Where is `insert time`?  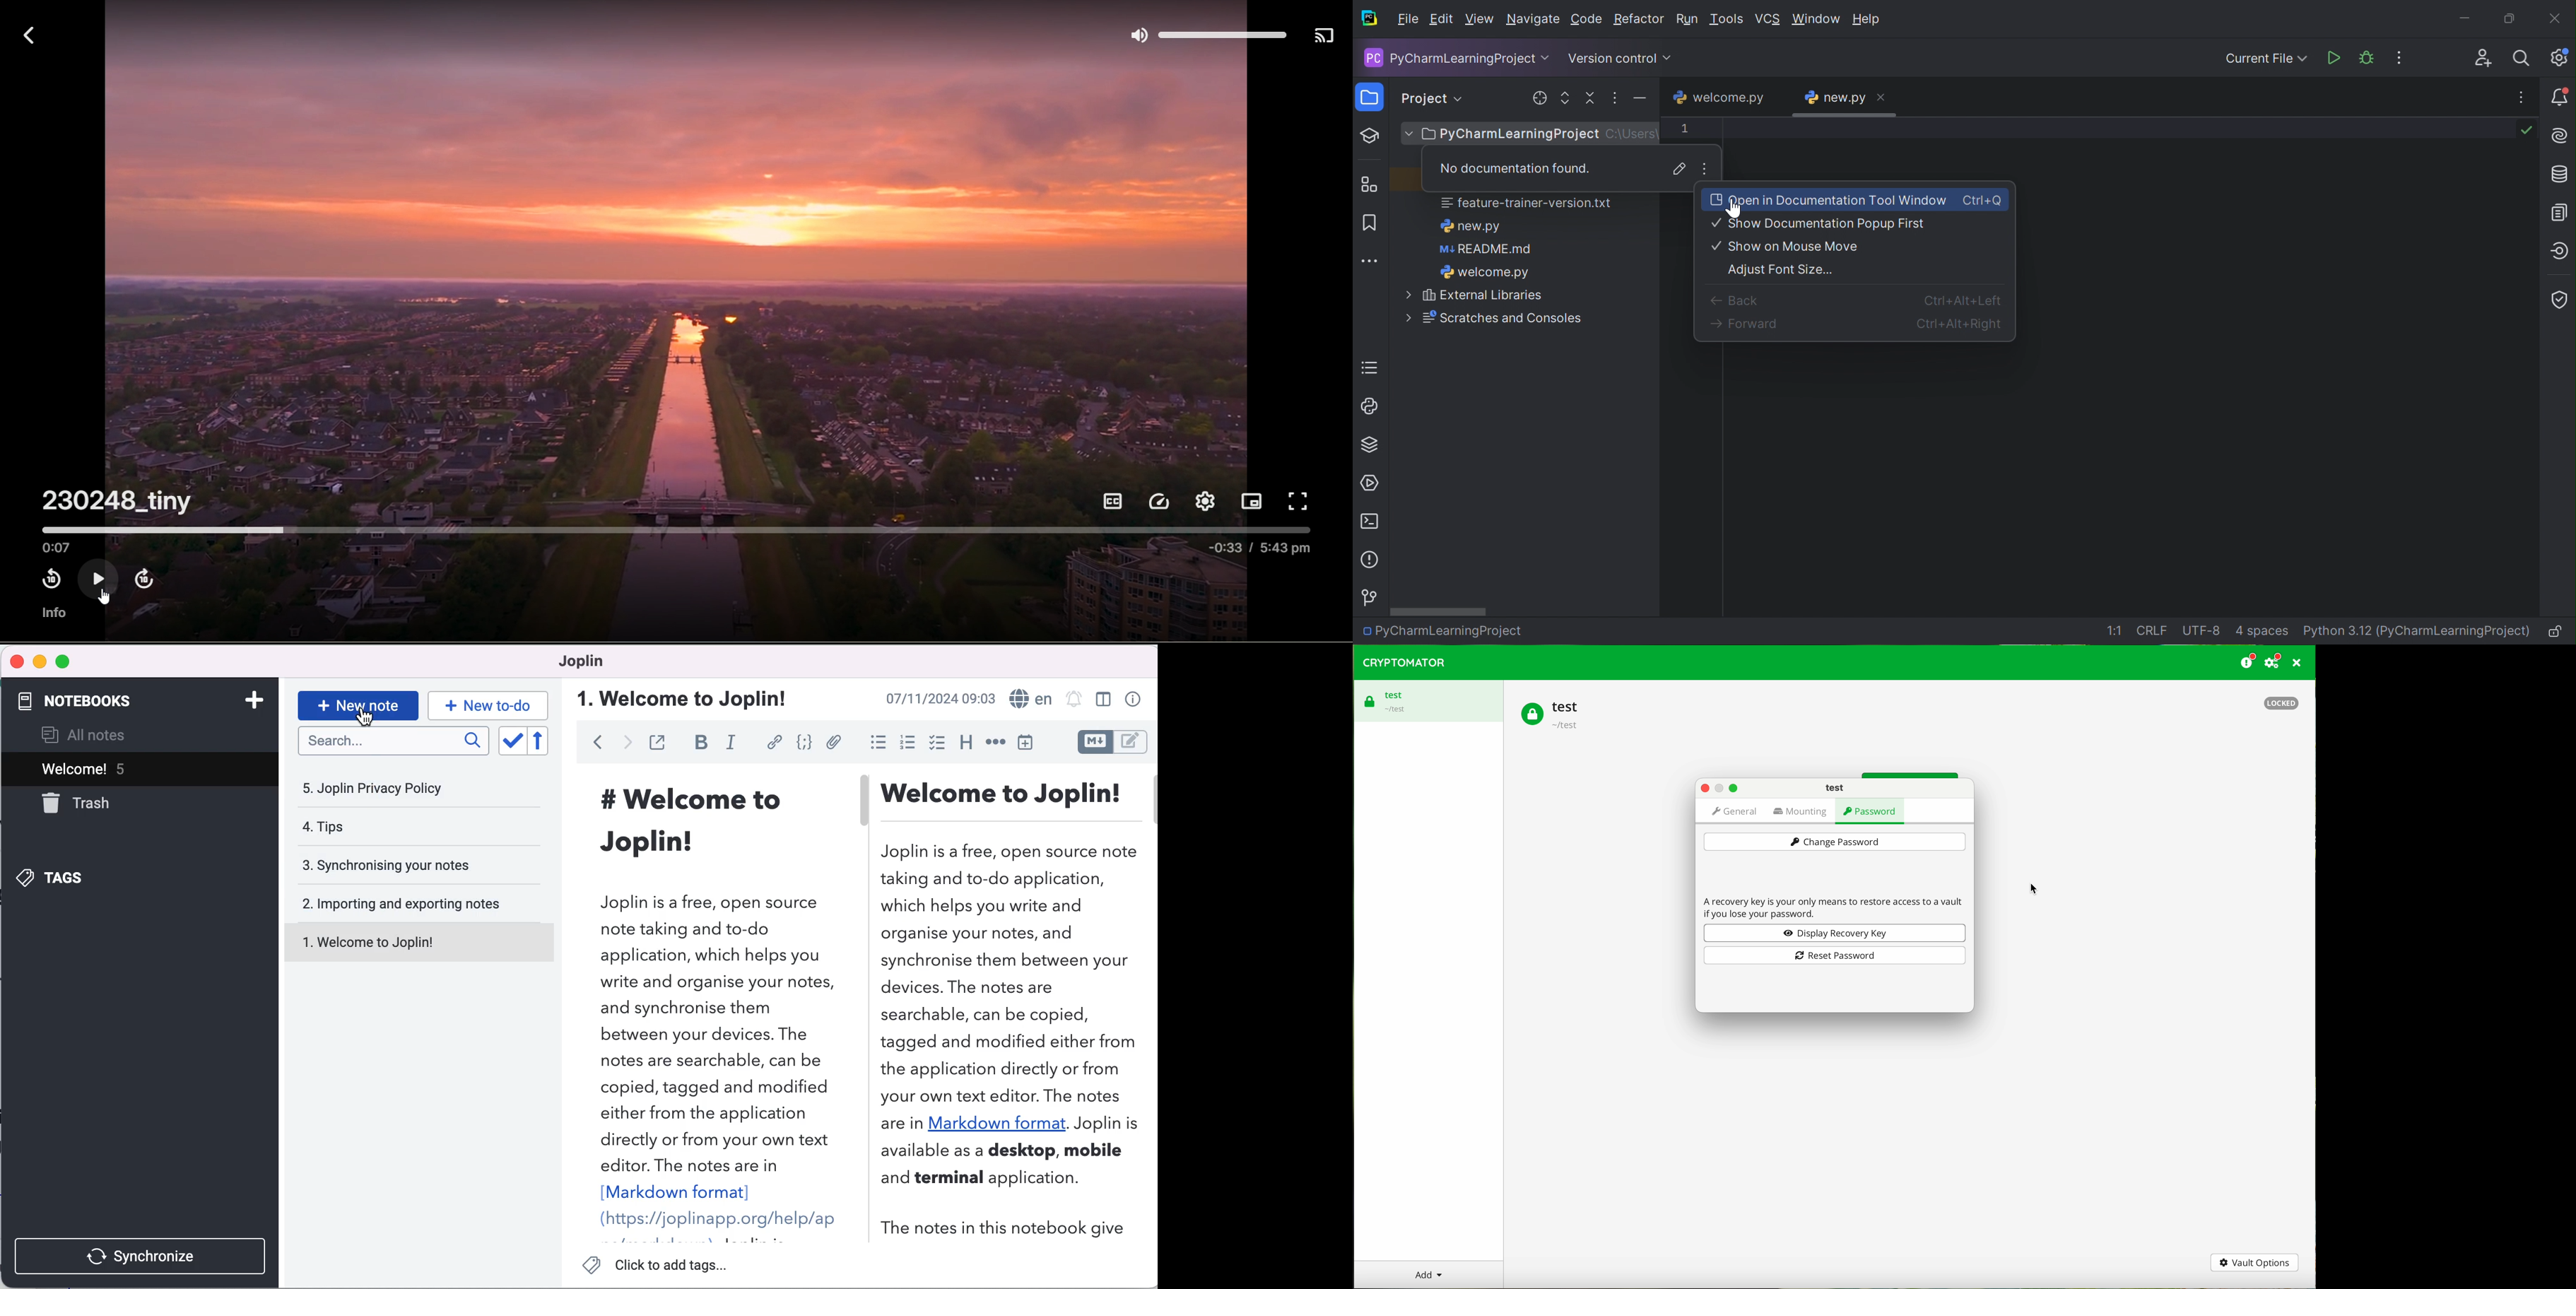
insert time is located at coordinates (1029, 744).